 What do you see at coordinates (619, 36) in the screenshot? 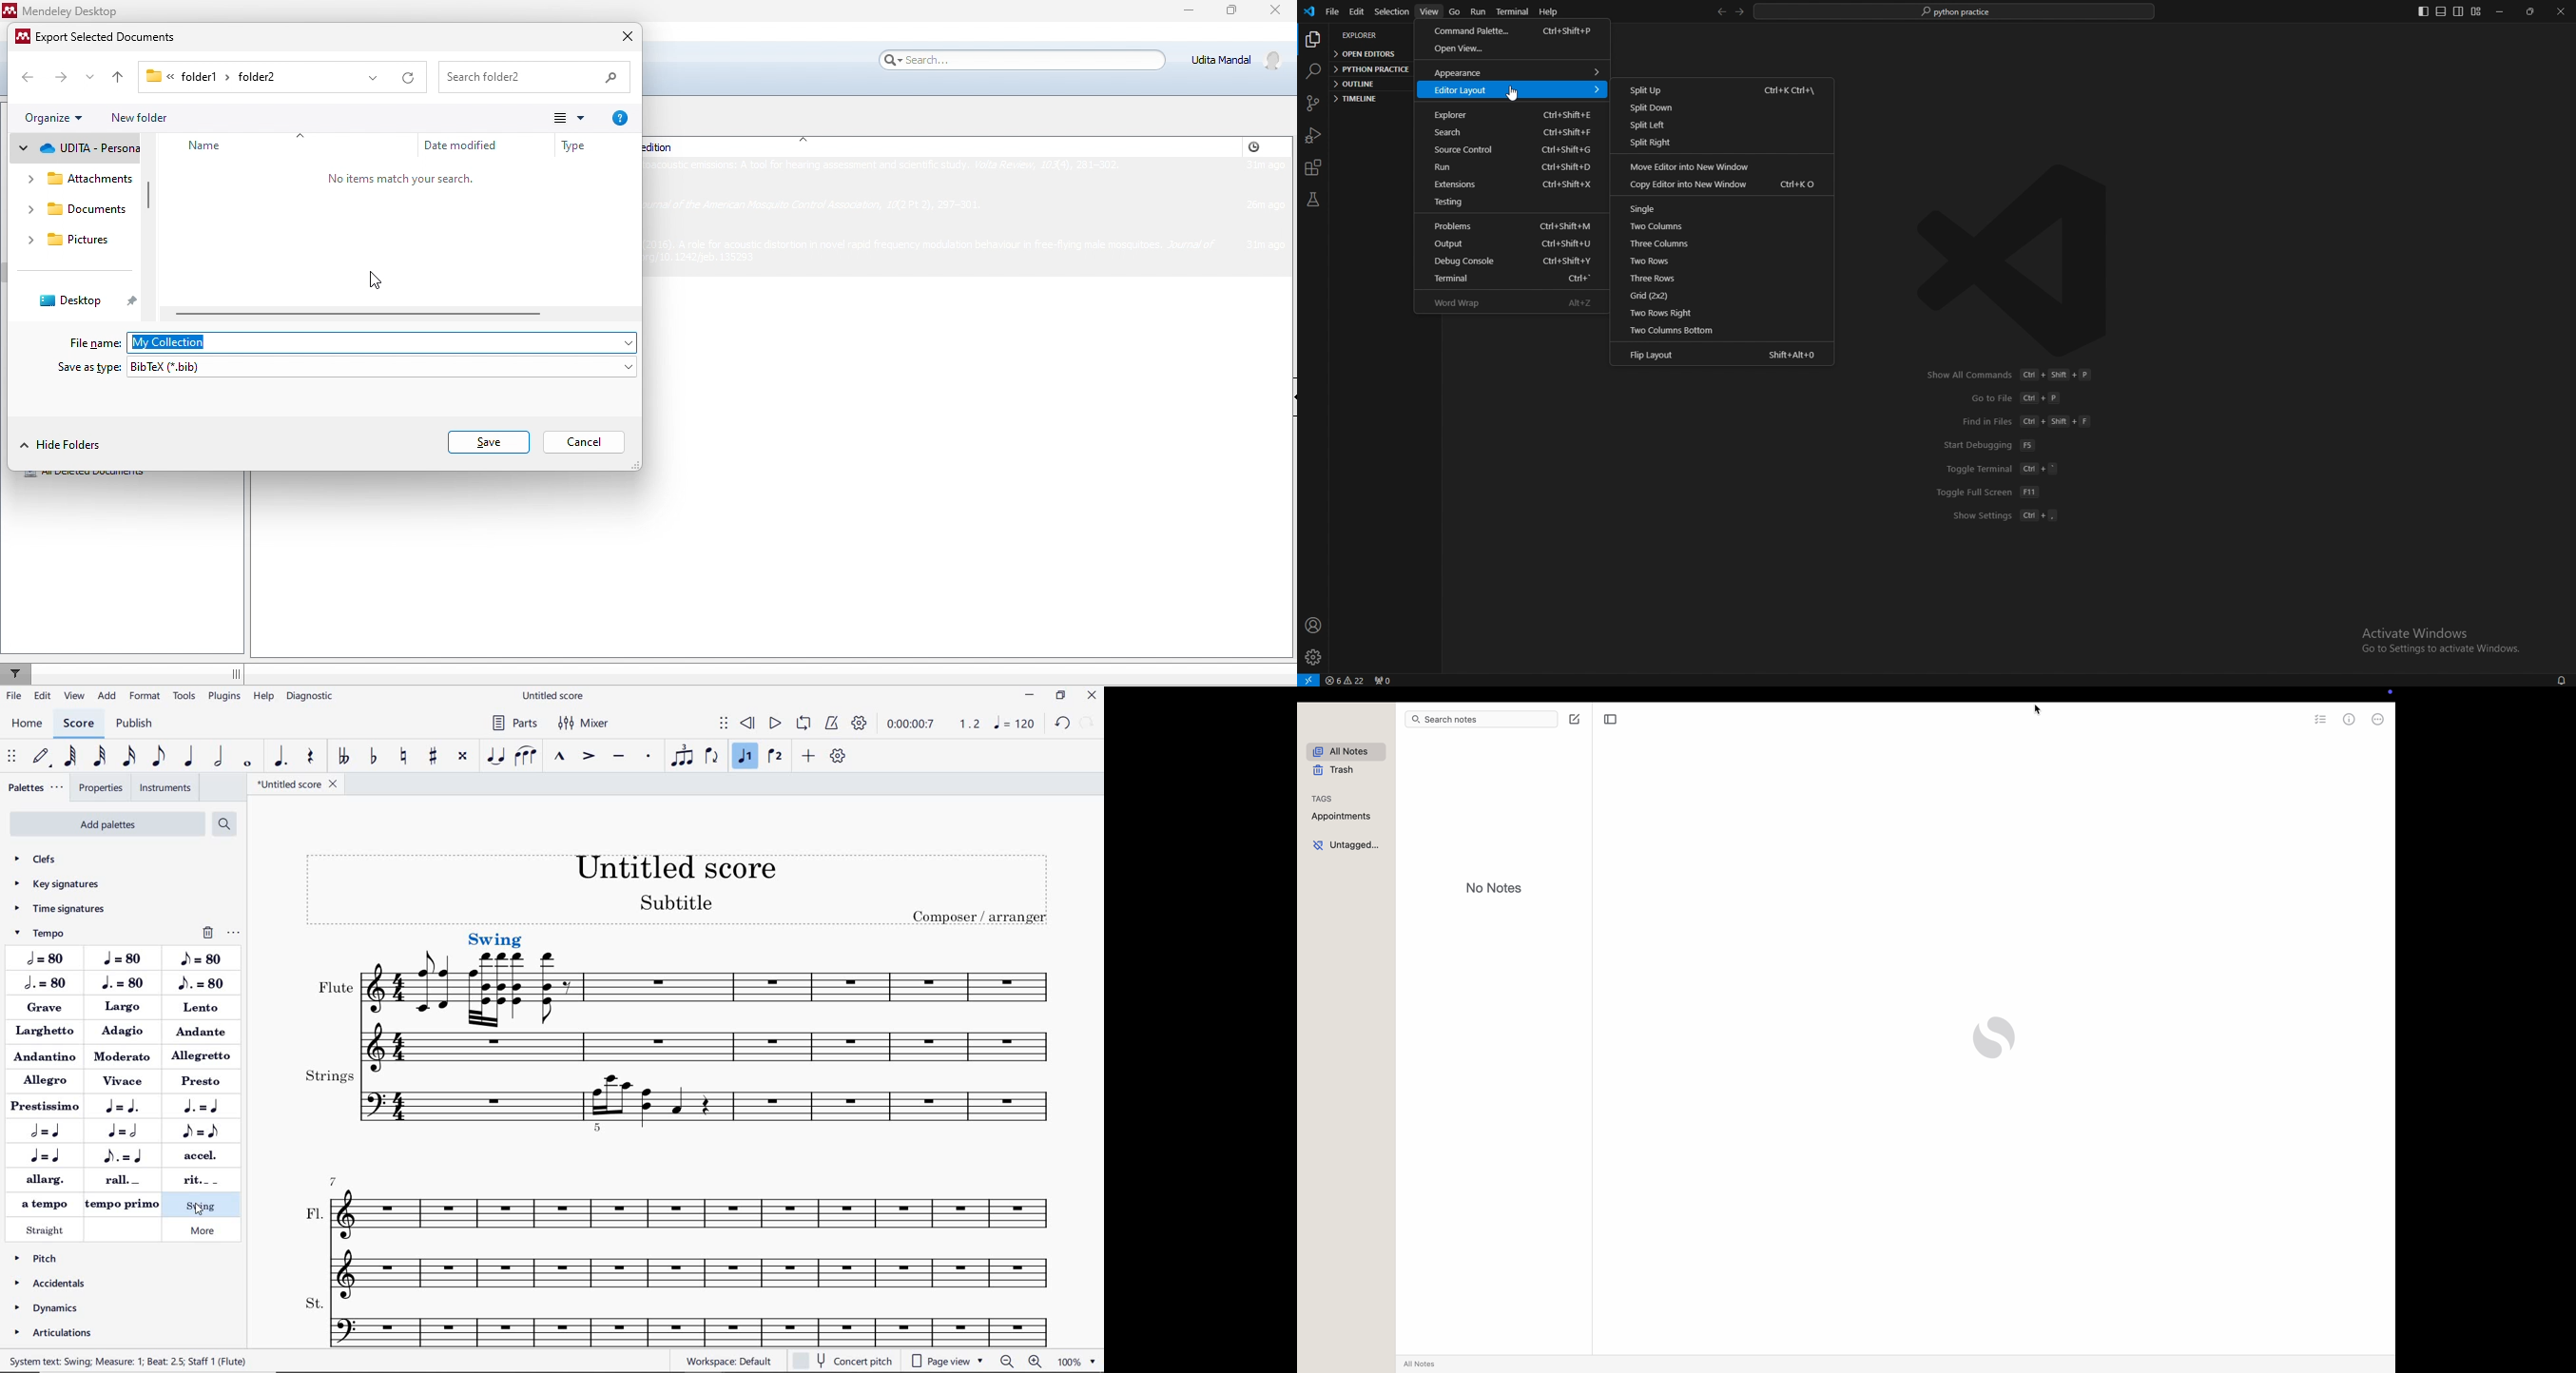
I see `close` at bounding box center [619, 36].